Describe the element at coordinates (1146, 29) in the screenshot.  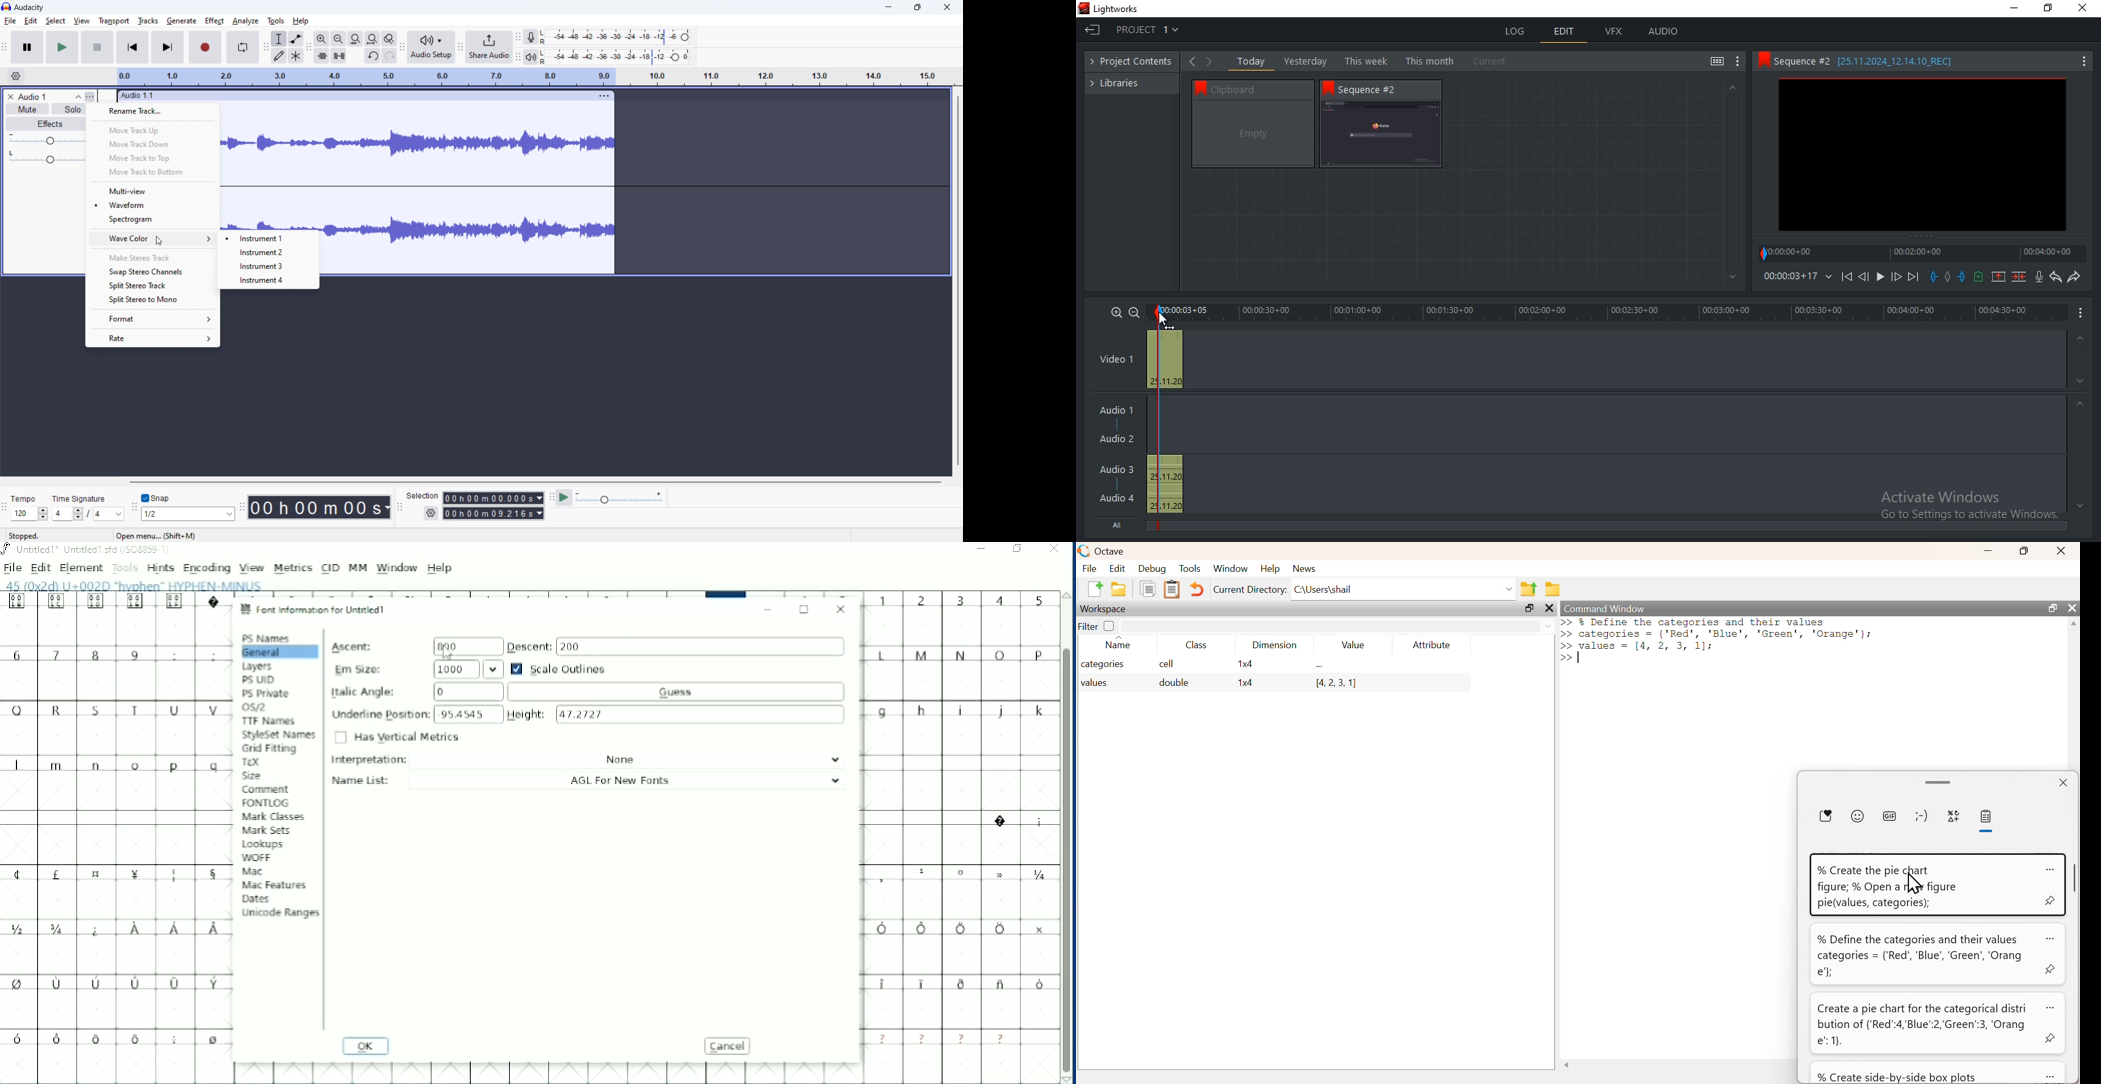
I see `project 1: drop down` at that location.